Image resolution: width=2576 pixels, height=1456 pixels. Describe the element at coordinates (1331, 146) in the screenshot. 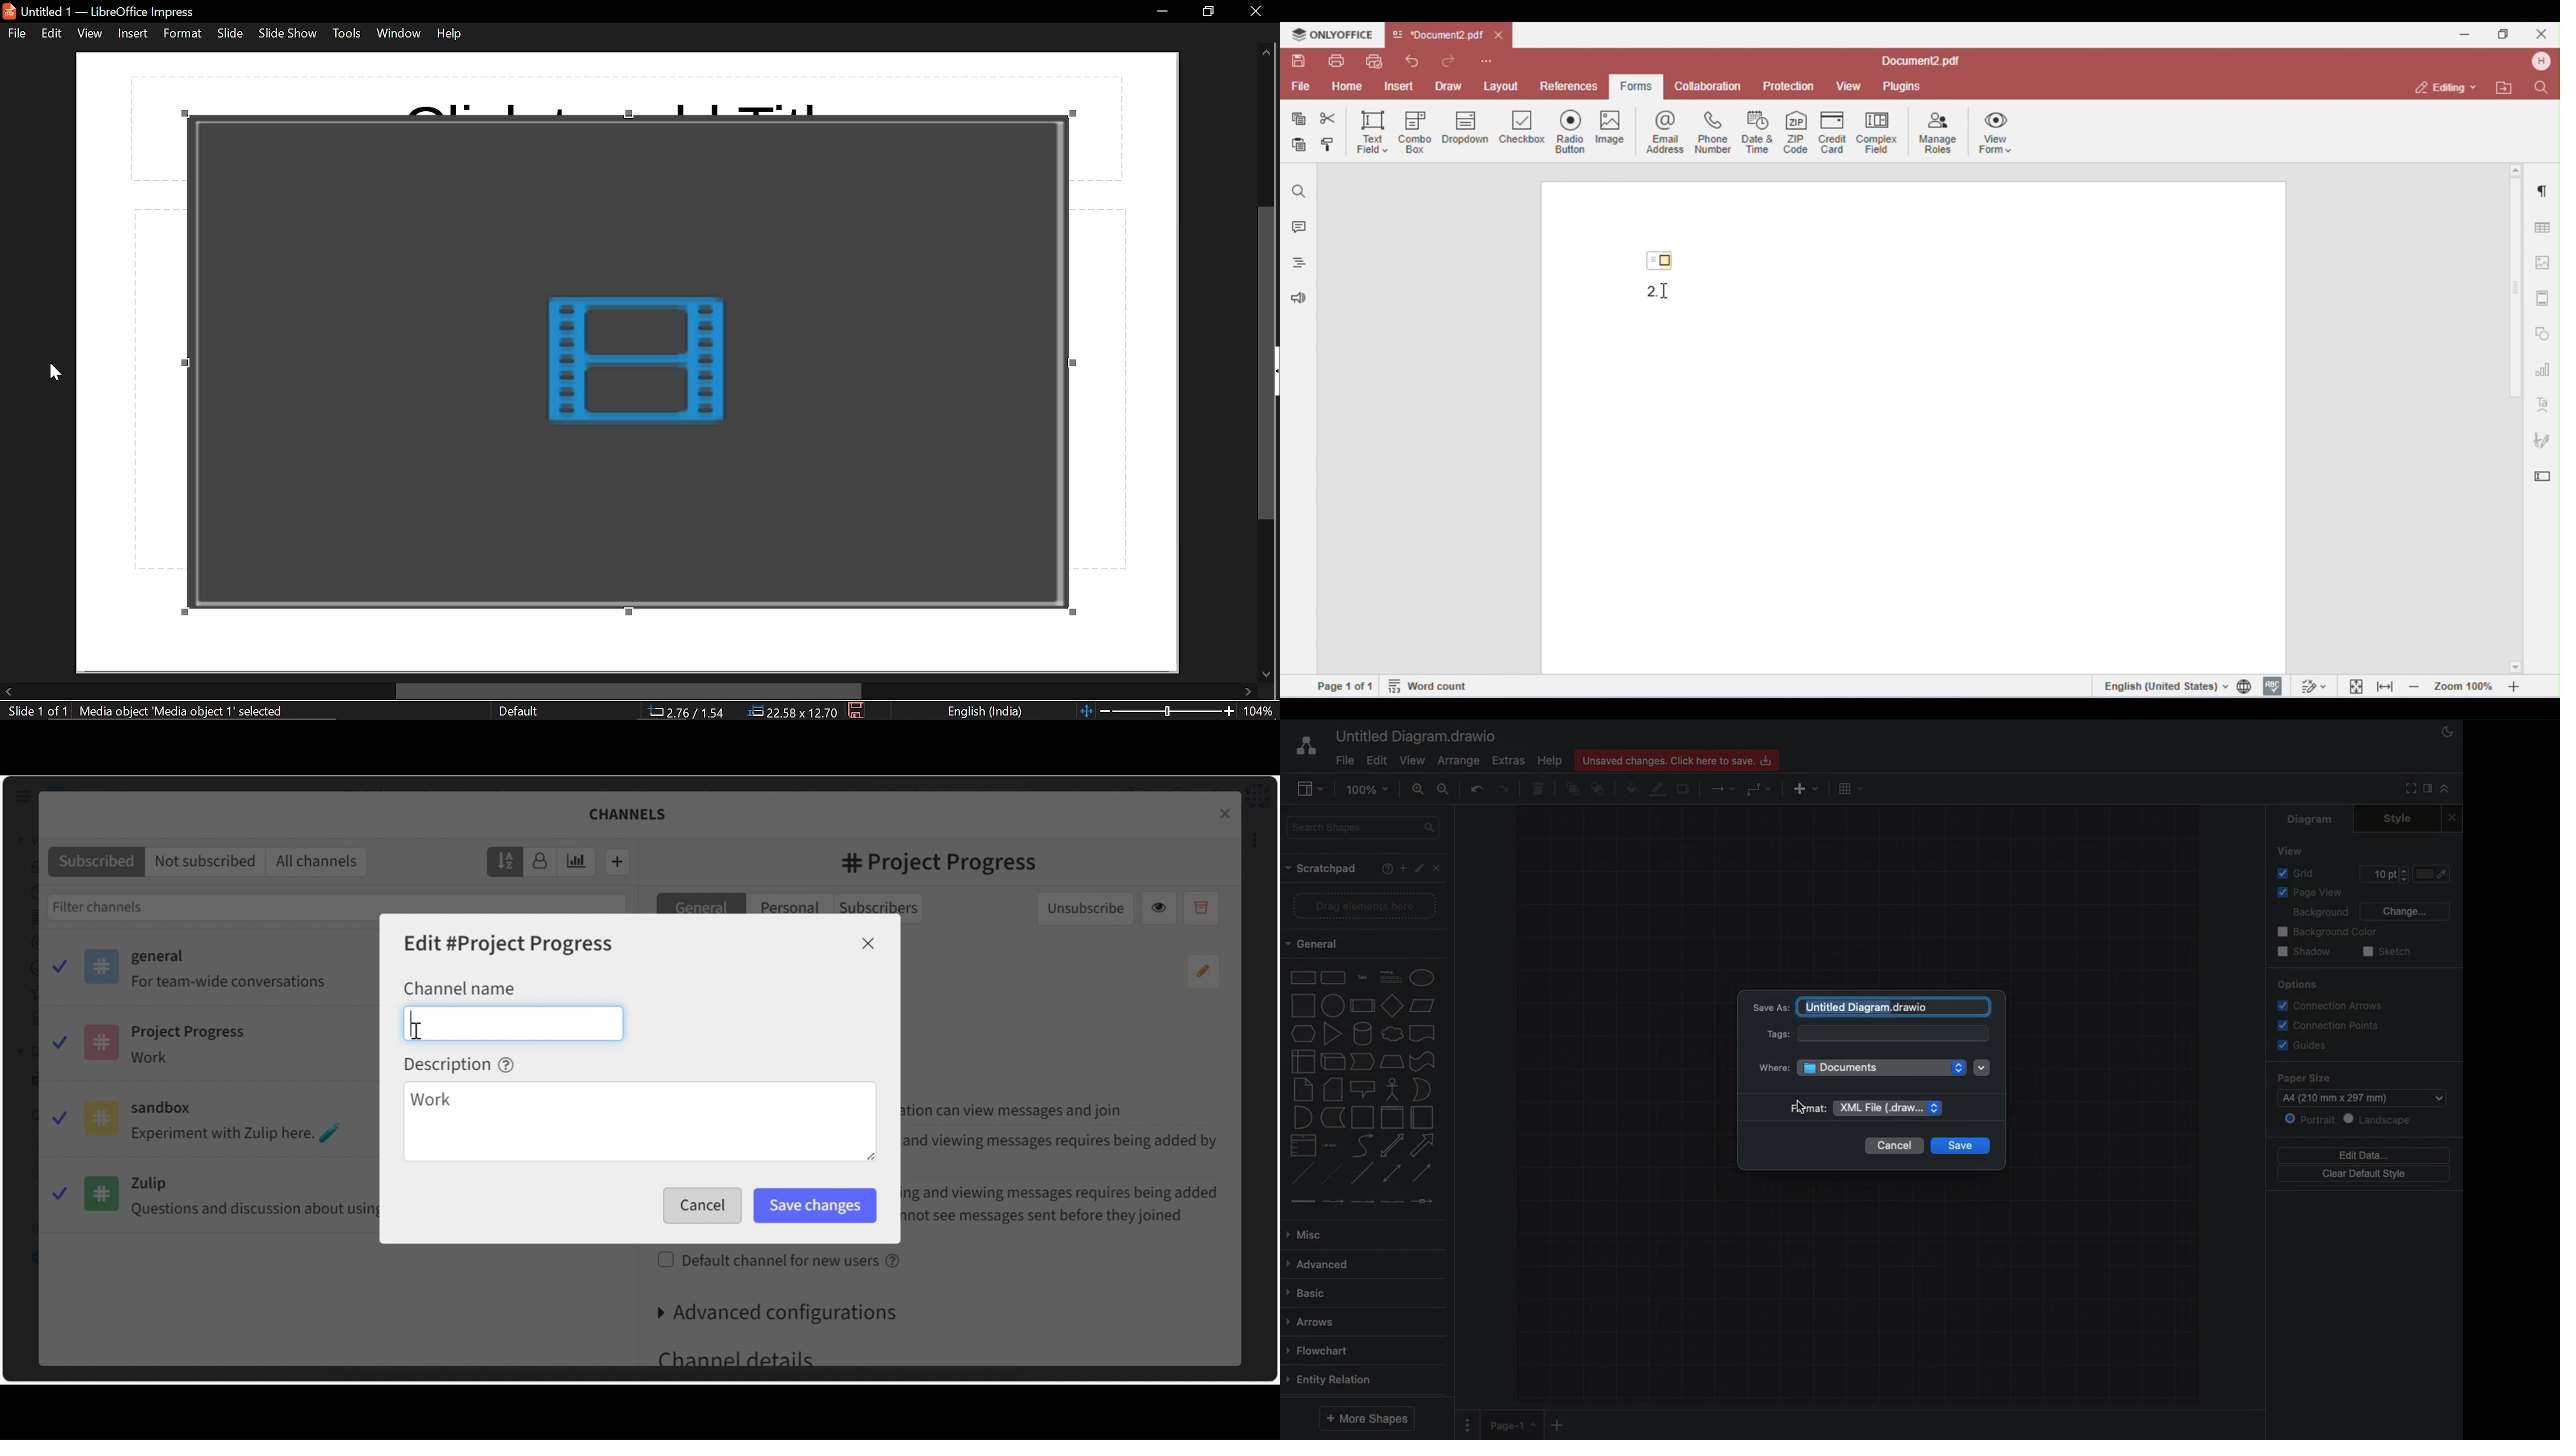

I see `copy style` at that location.